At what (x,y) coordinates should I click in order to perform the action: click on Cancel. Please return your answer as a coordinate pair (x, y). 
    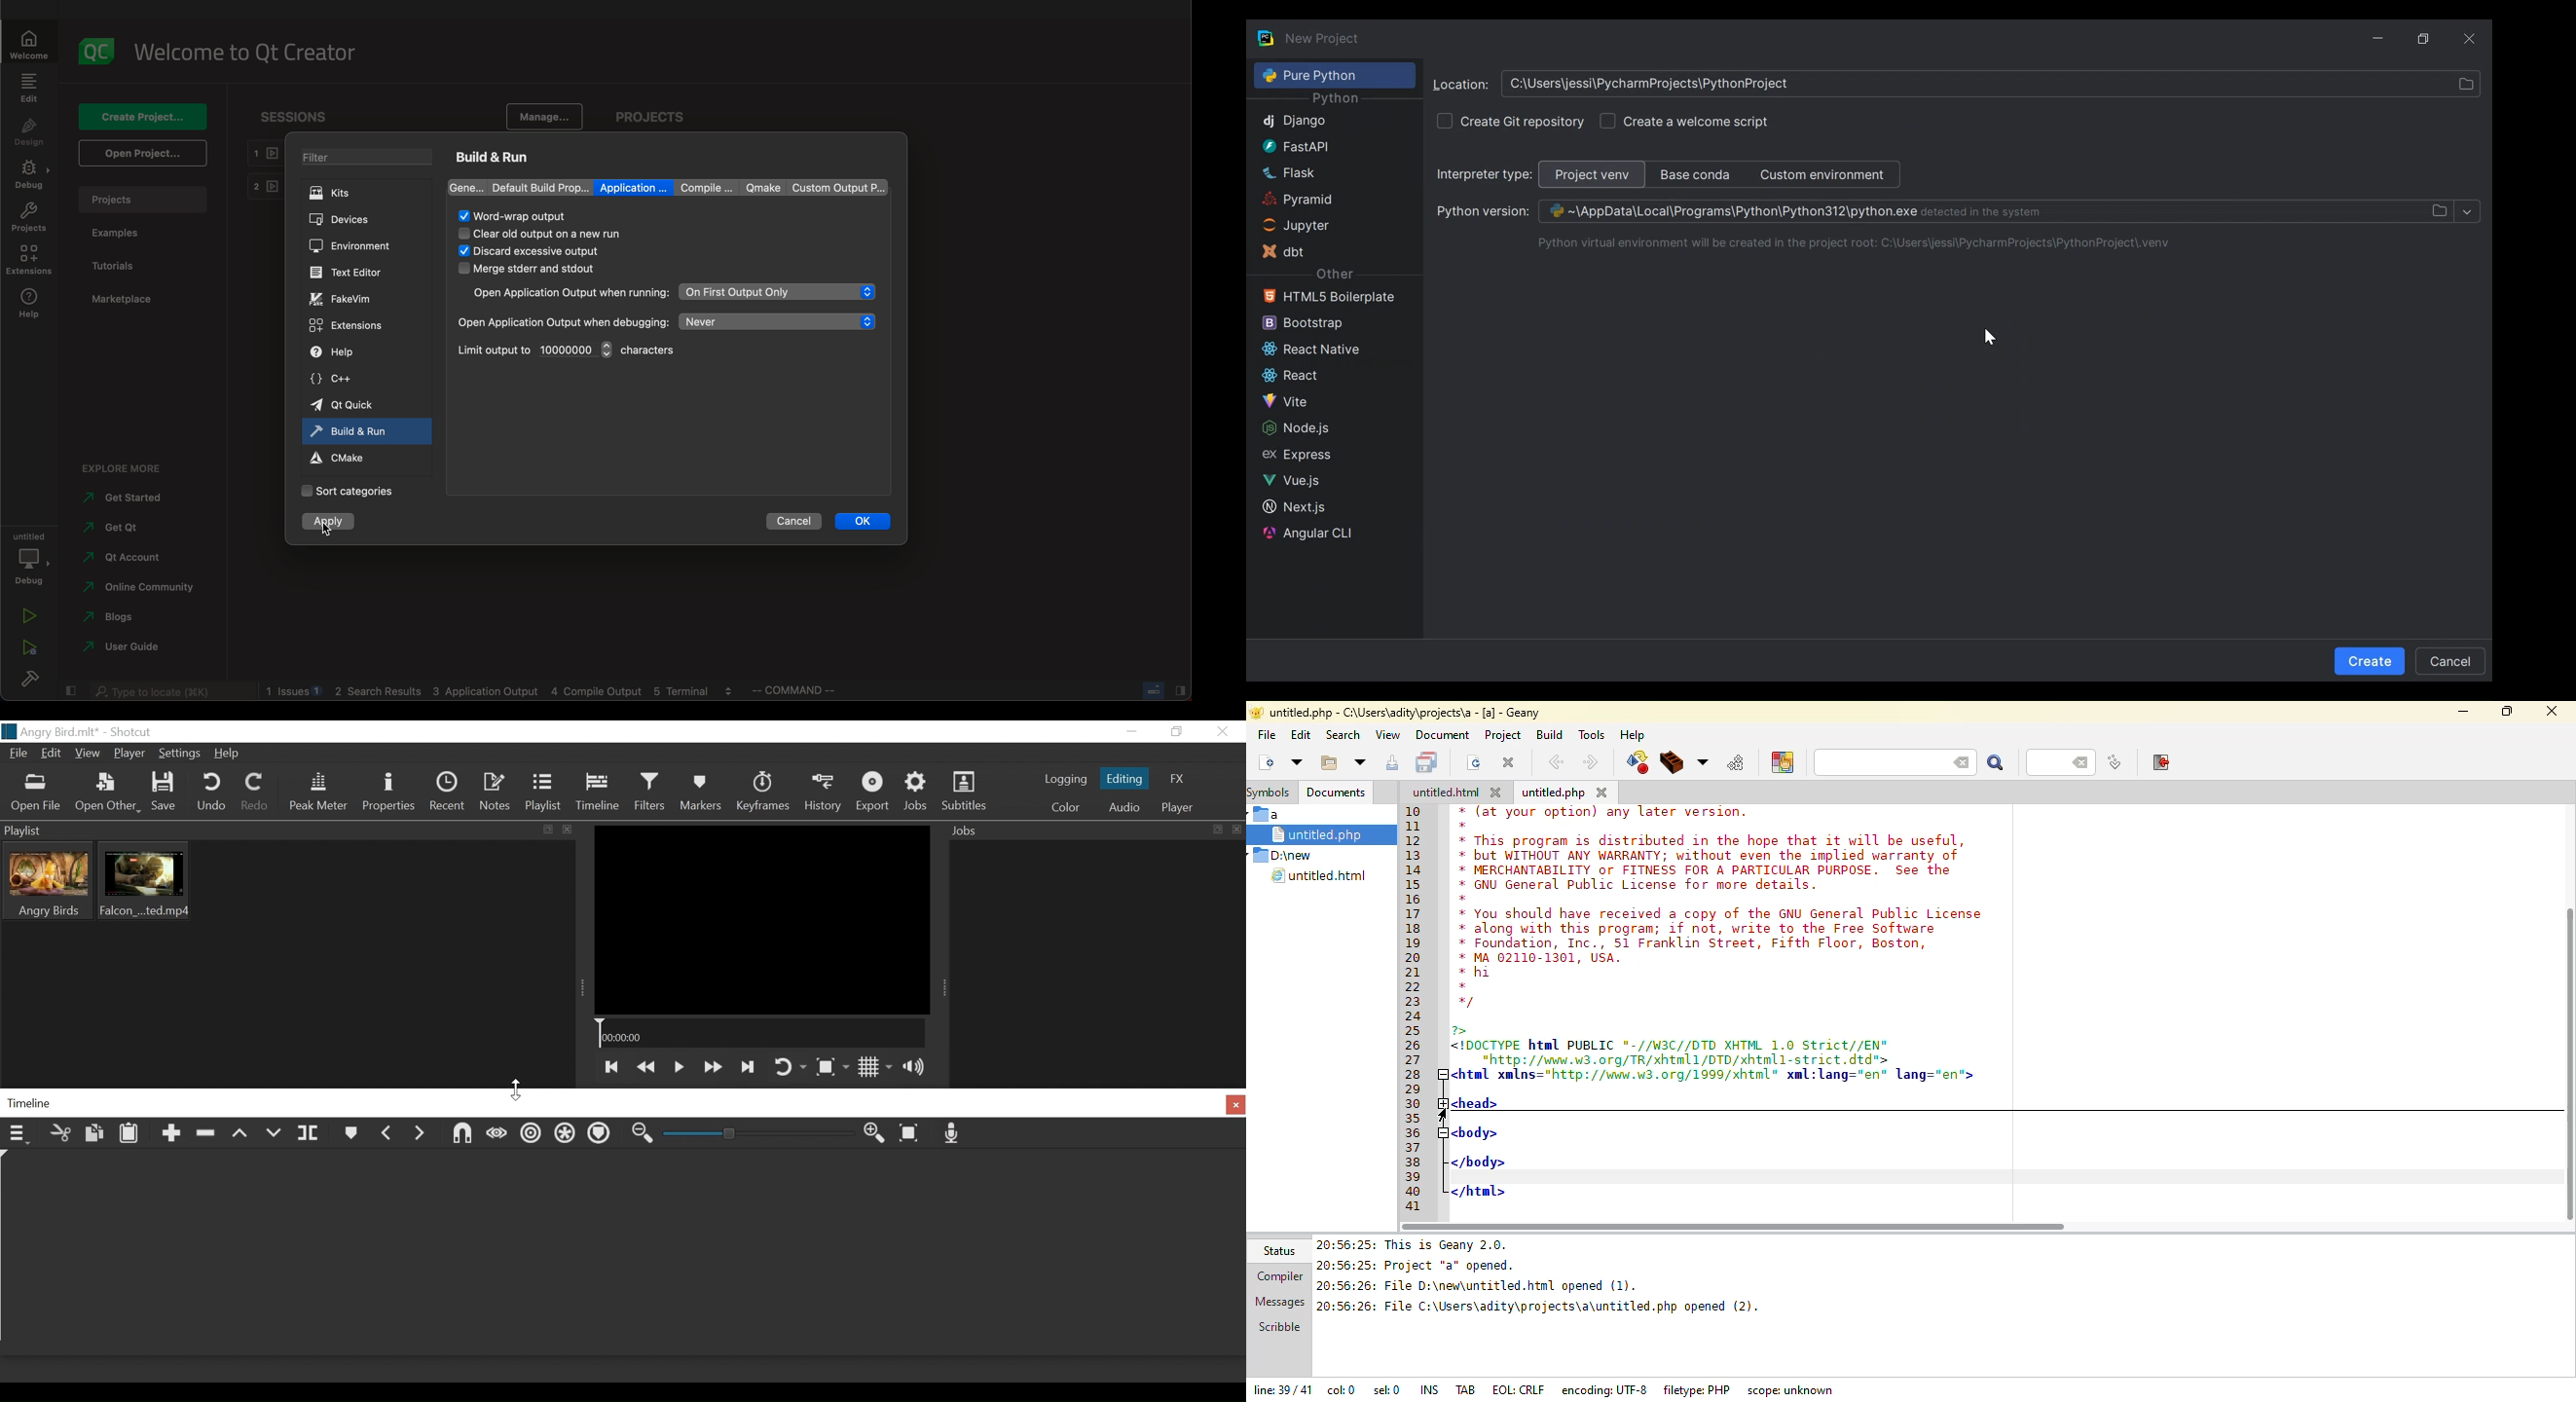
    Looking at the image, I should click on (2449, 661).